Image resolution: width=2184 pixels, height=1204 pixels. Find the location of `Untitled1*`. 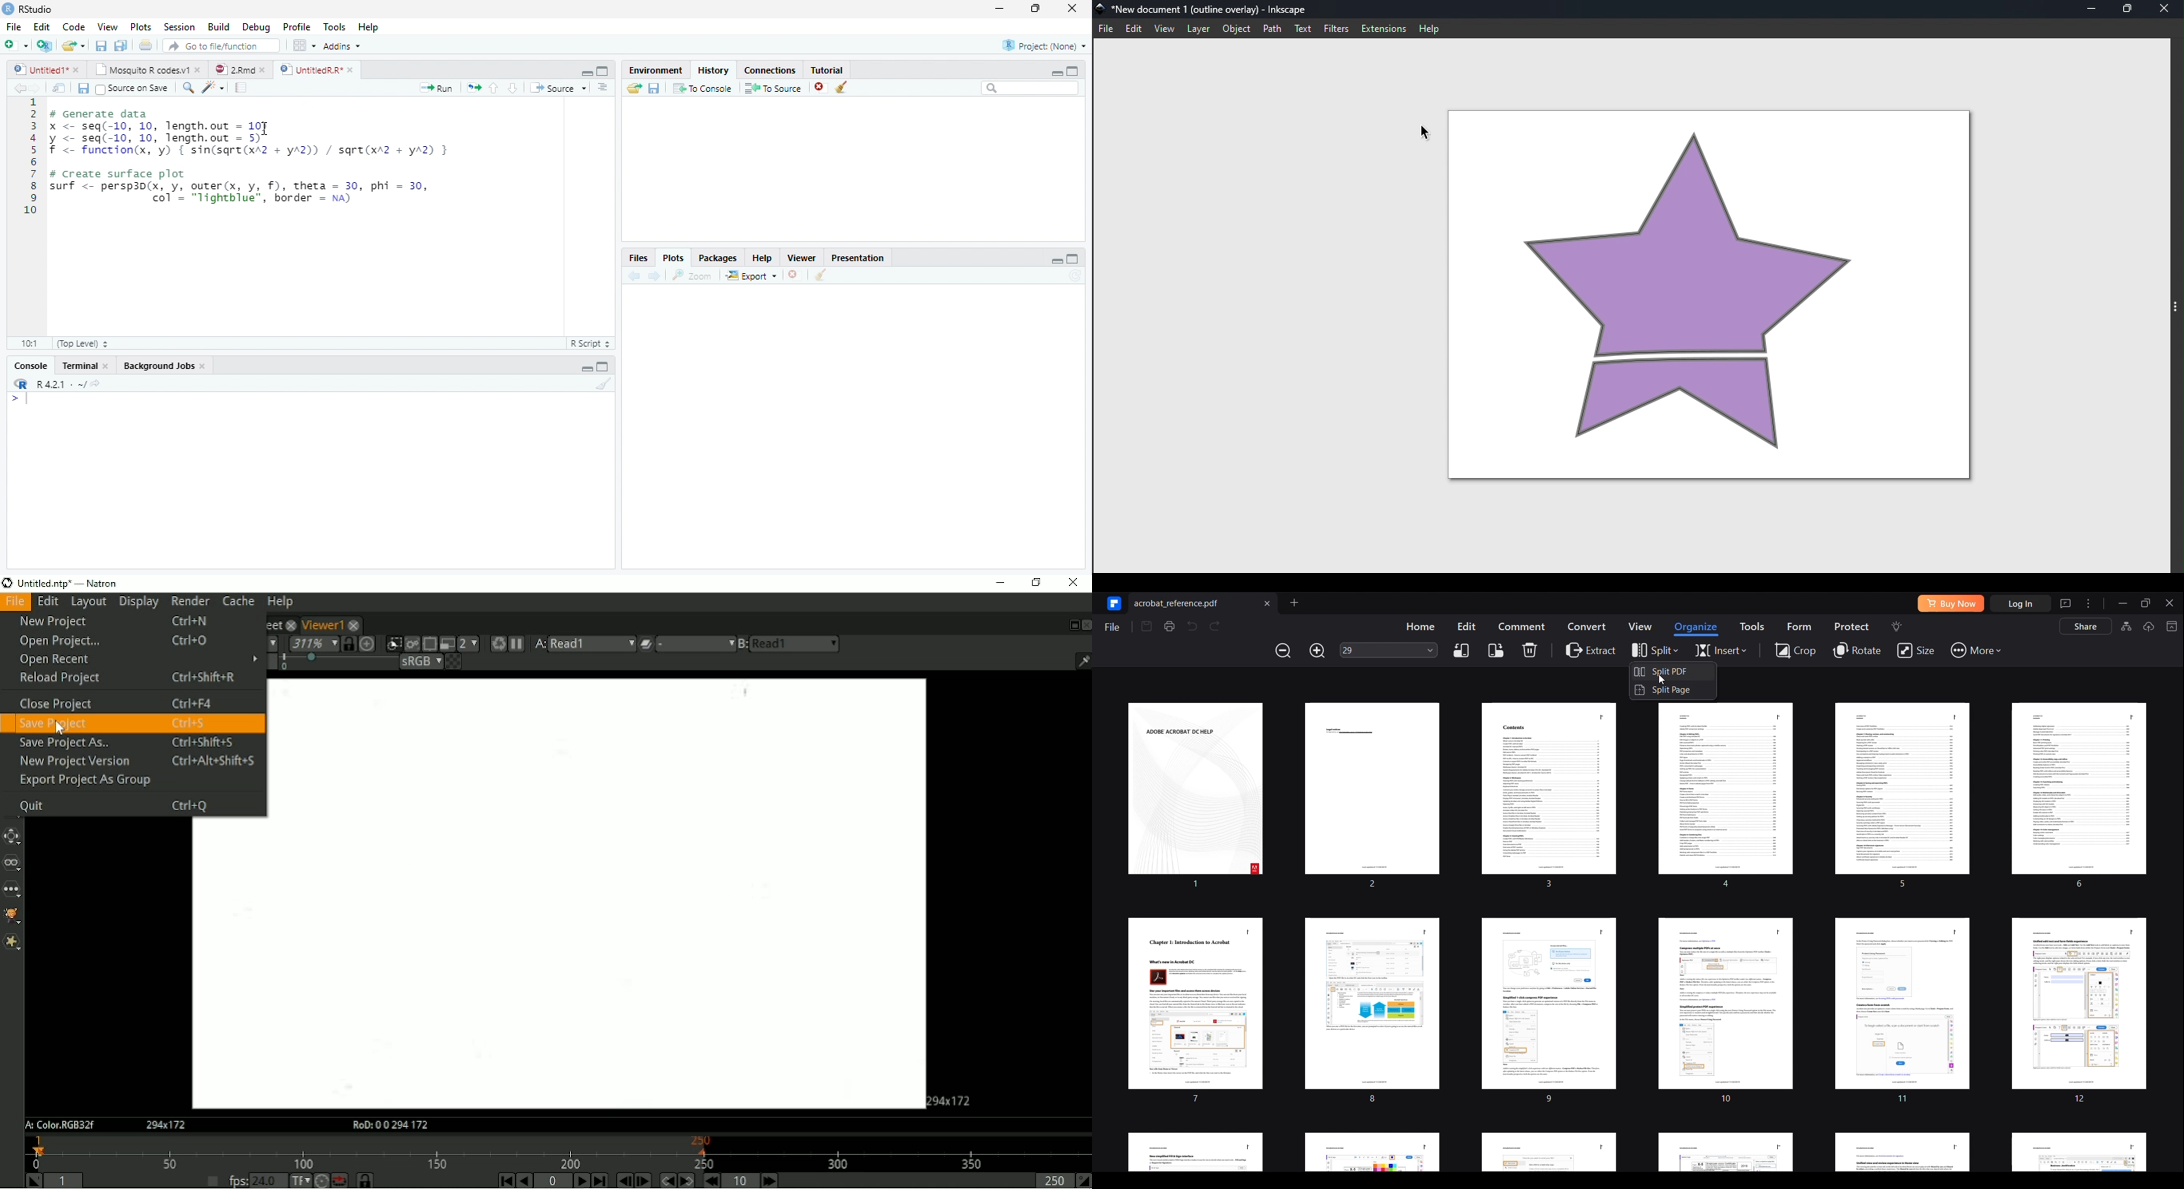

Untitled1* is located at coordinates (38, 69).